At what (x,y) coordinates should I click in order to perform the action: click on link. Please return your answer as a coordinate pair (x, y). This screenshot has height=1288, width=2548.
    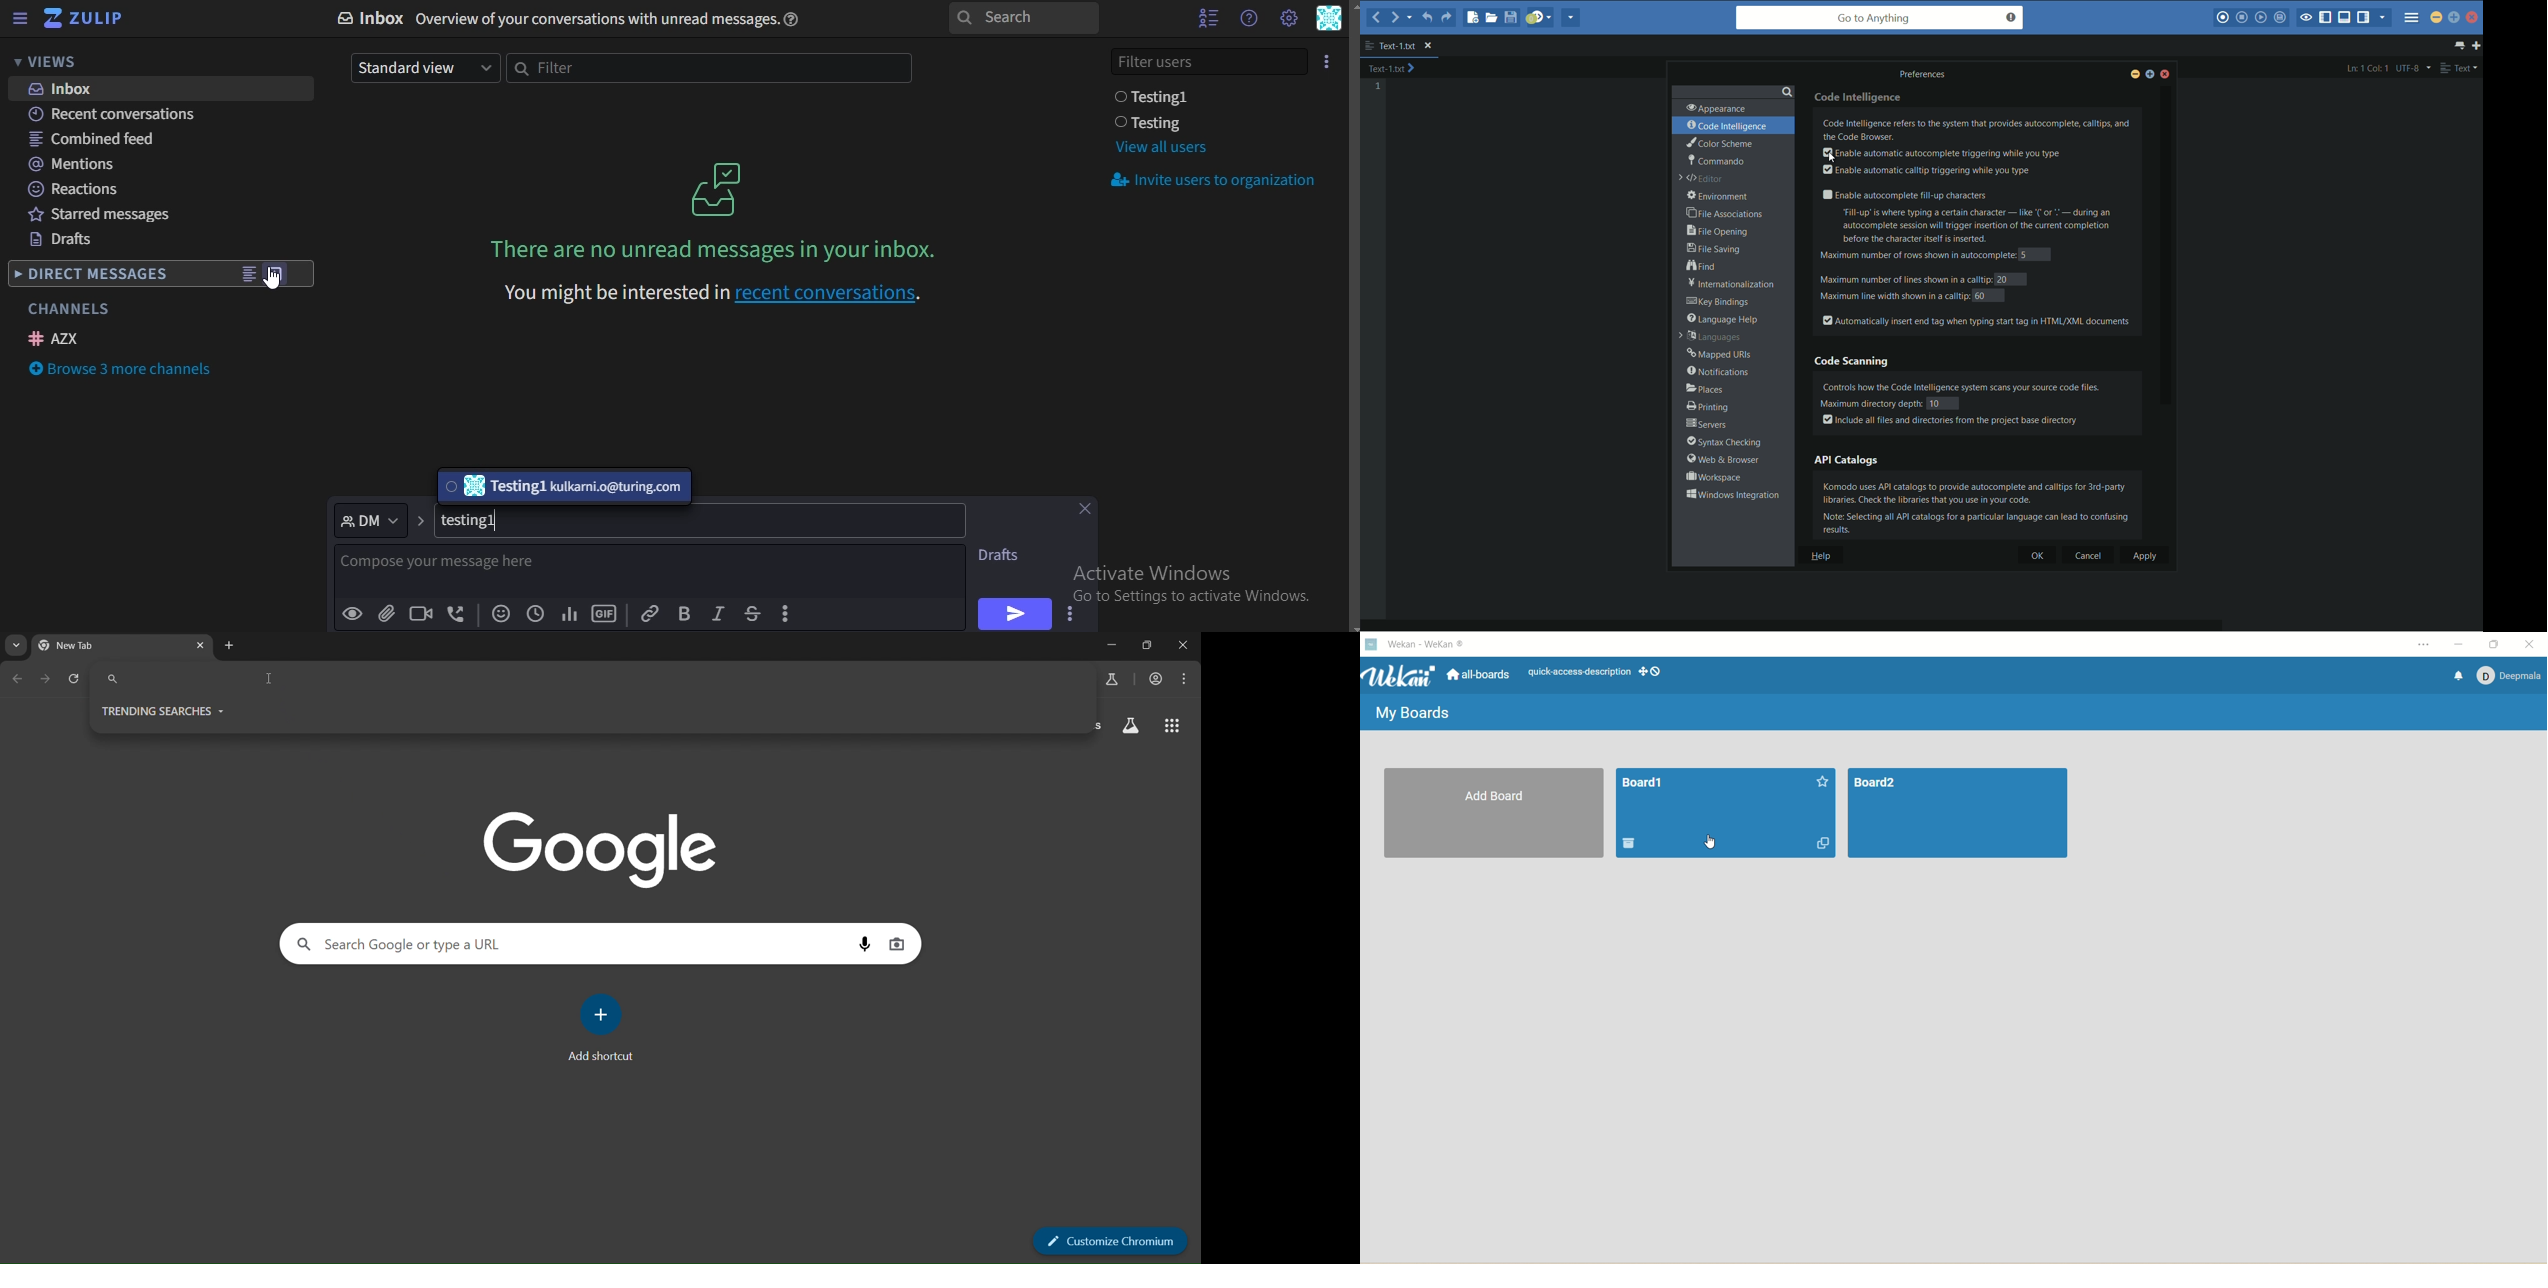
    Looking at the image, I should click on (649, 612).